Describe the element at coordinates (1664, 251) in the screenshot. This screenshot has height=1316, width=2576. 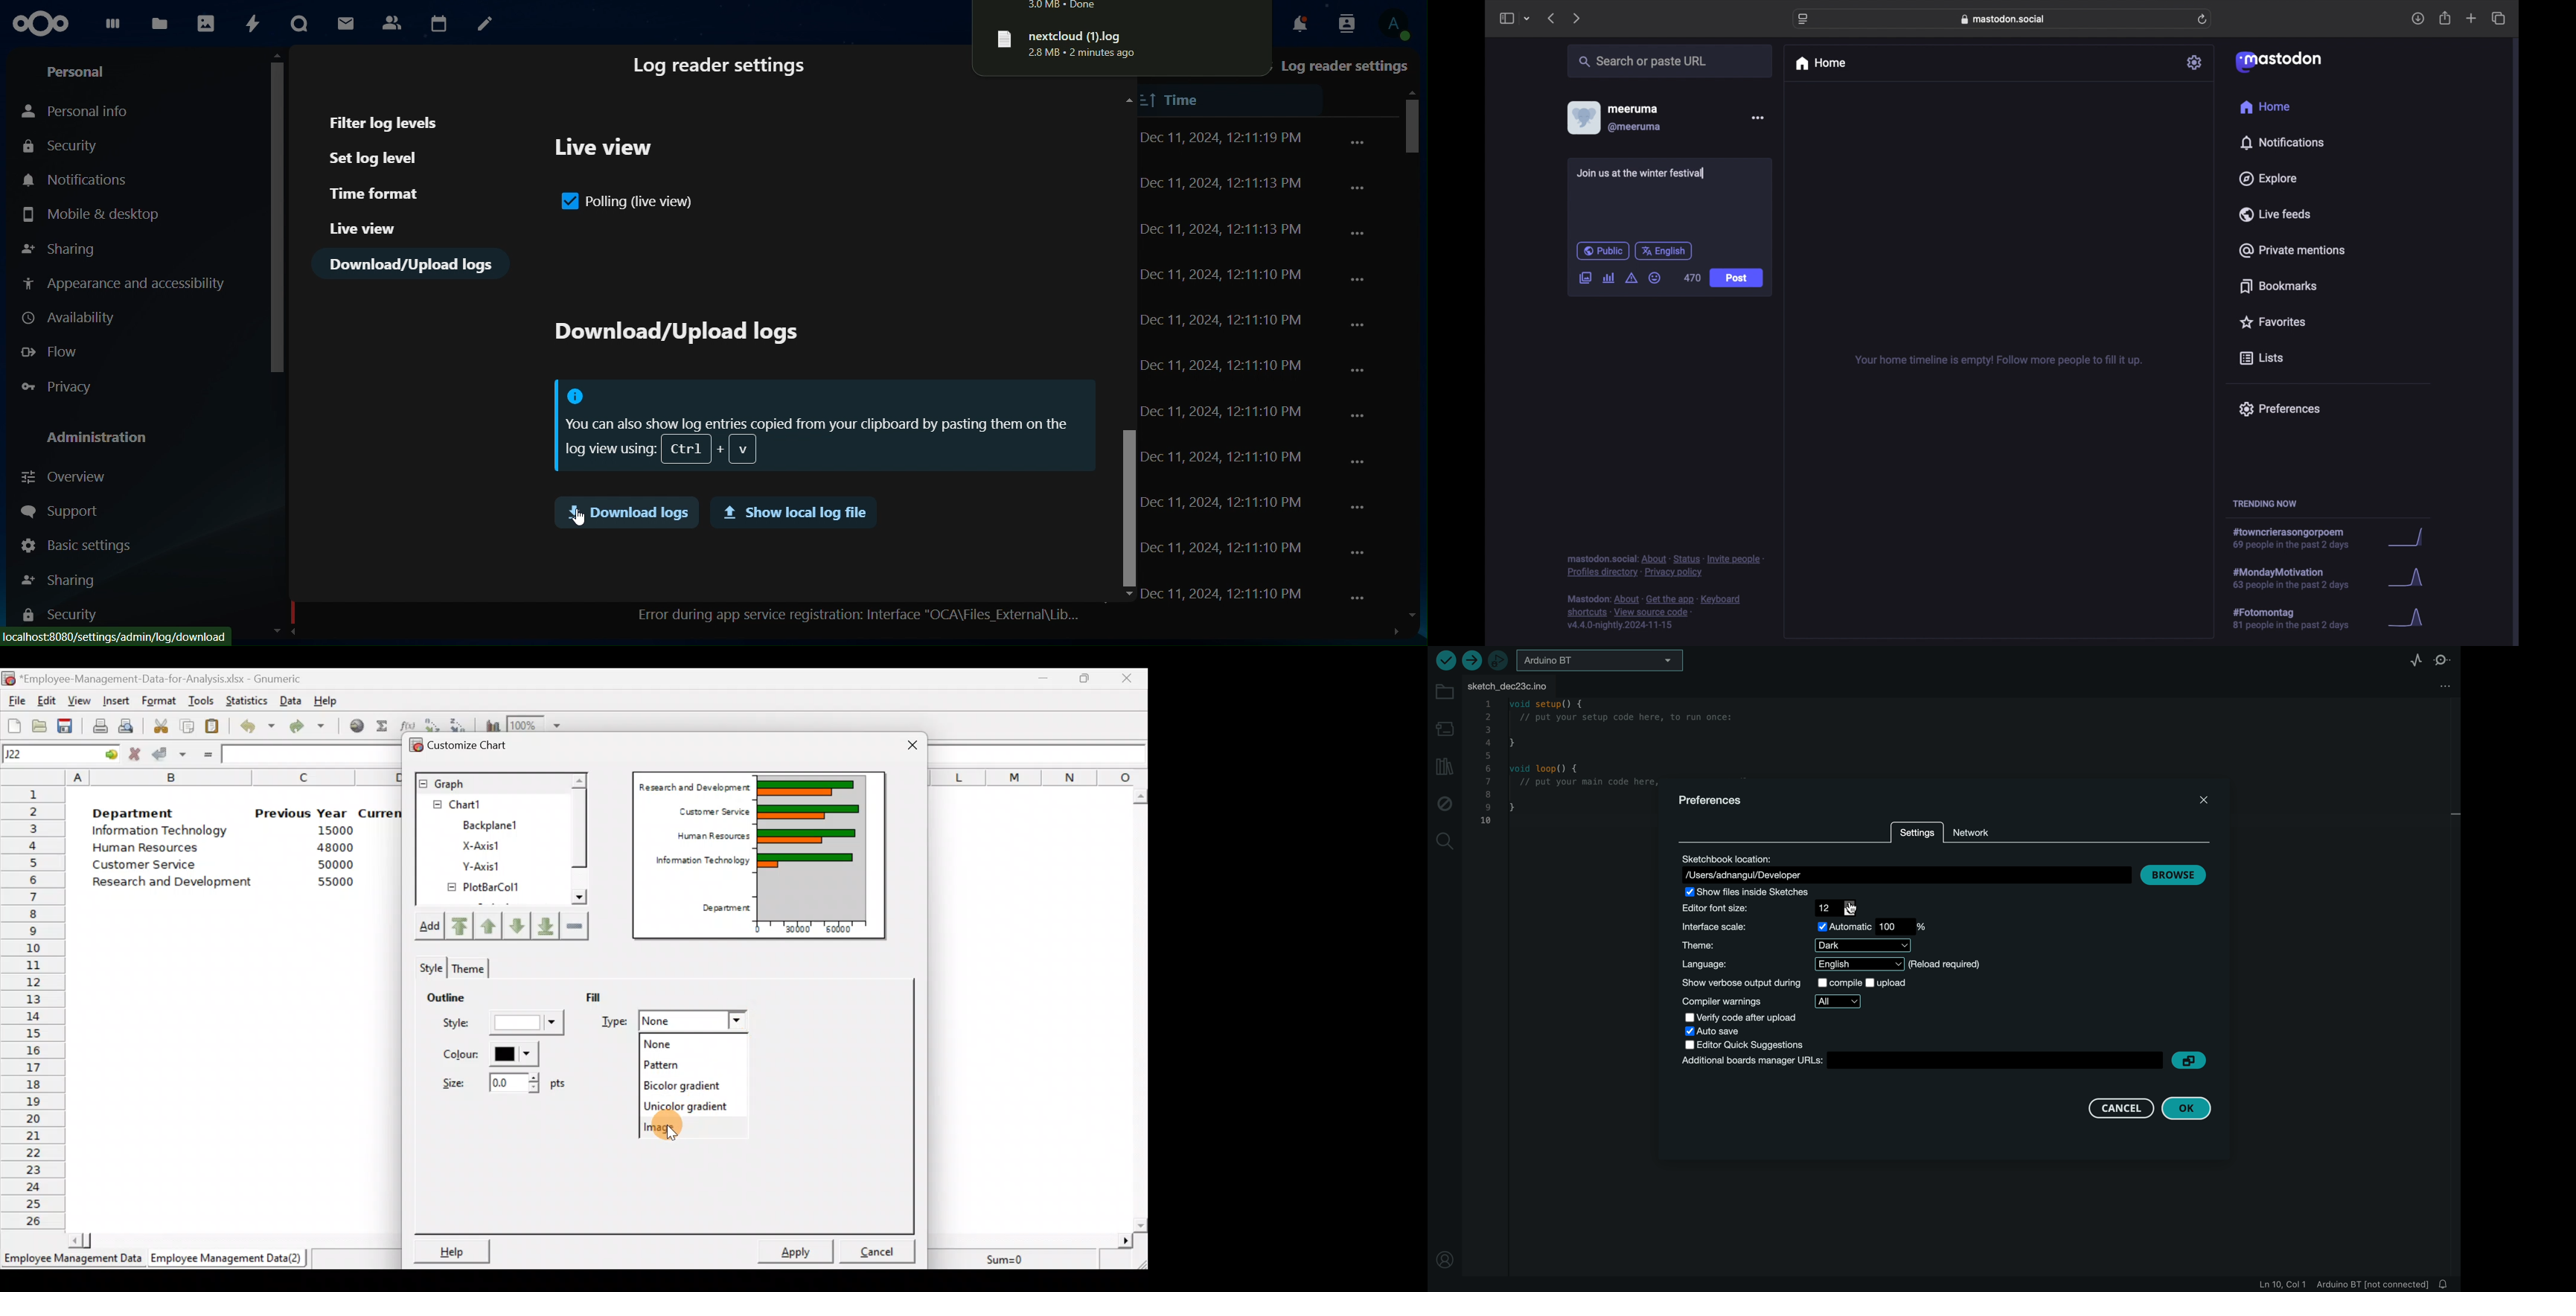
I see `english` at that location.